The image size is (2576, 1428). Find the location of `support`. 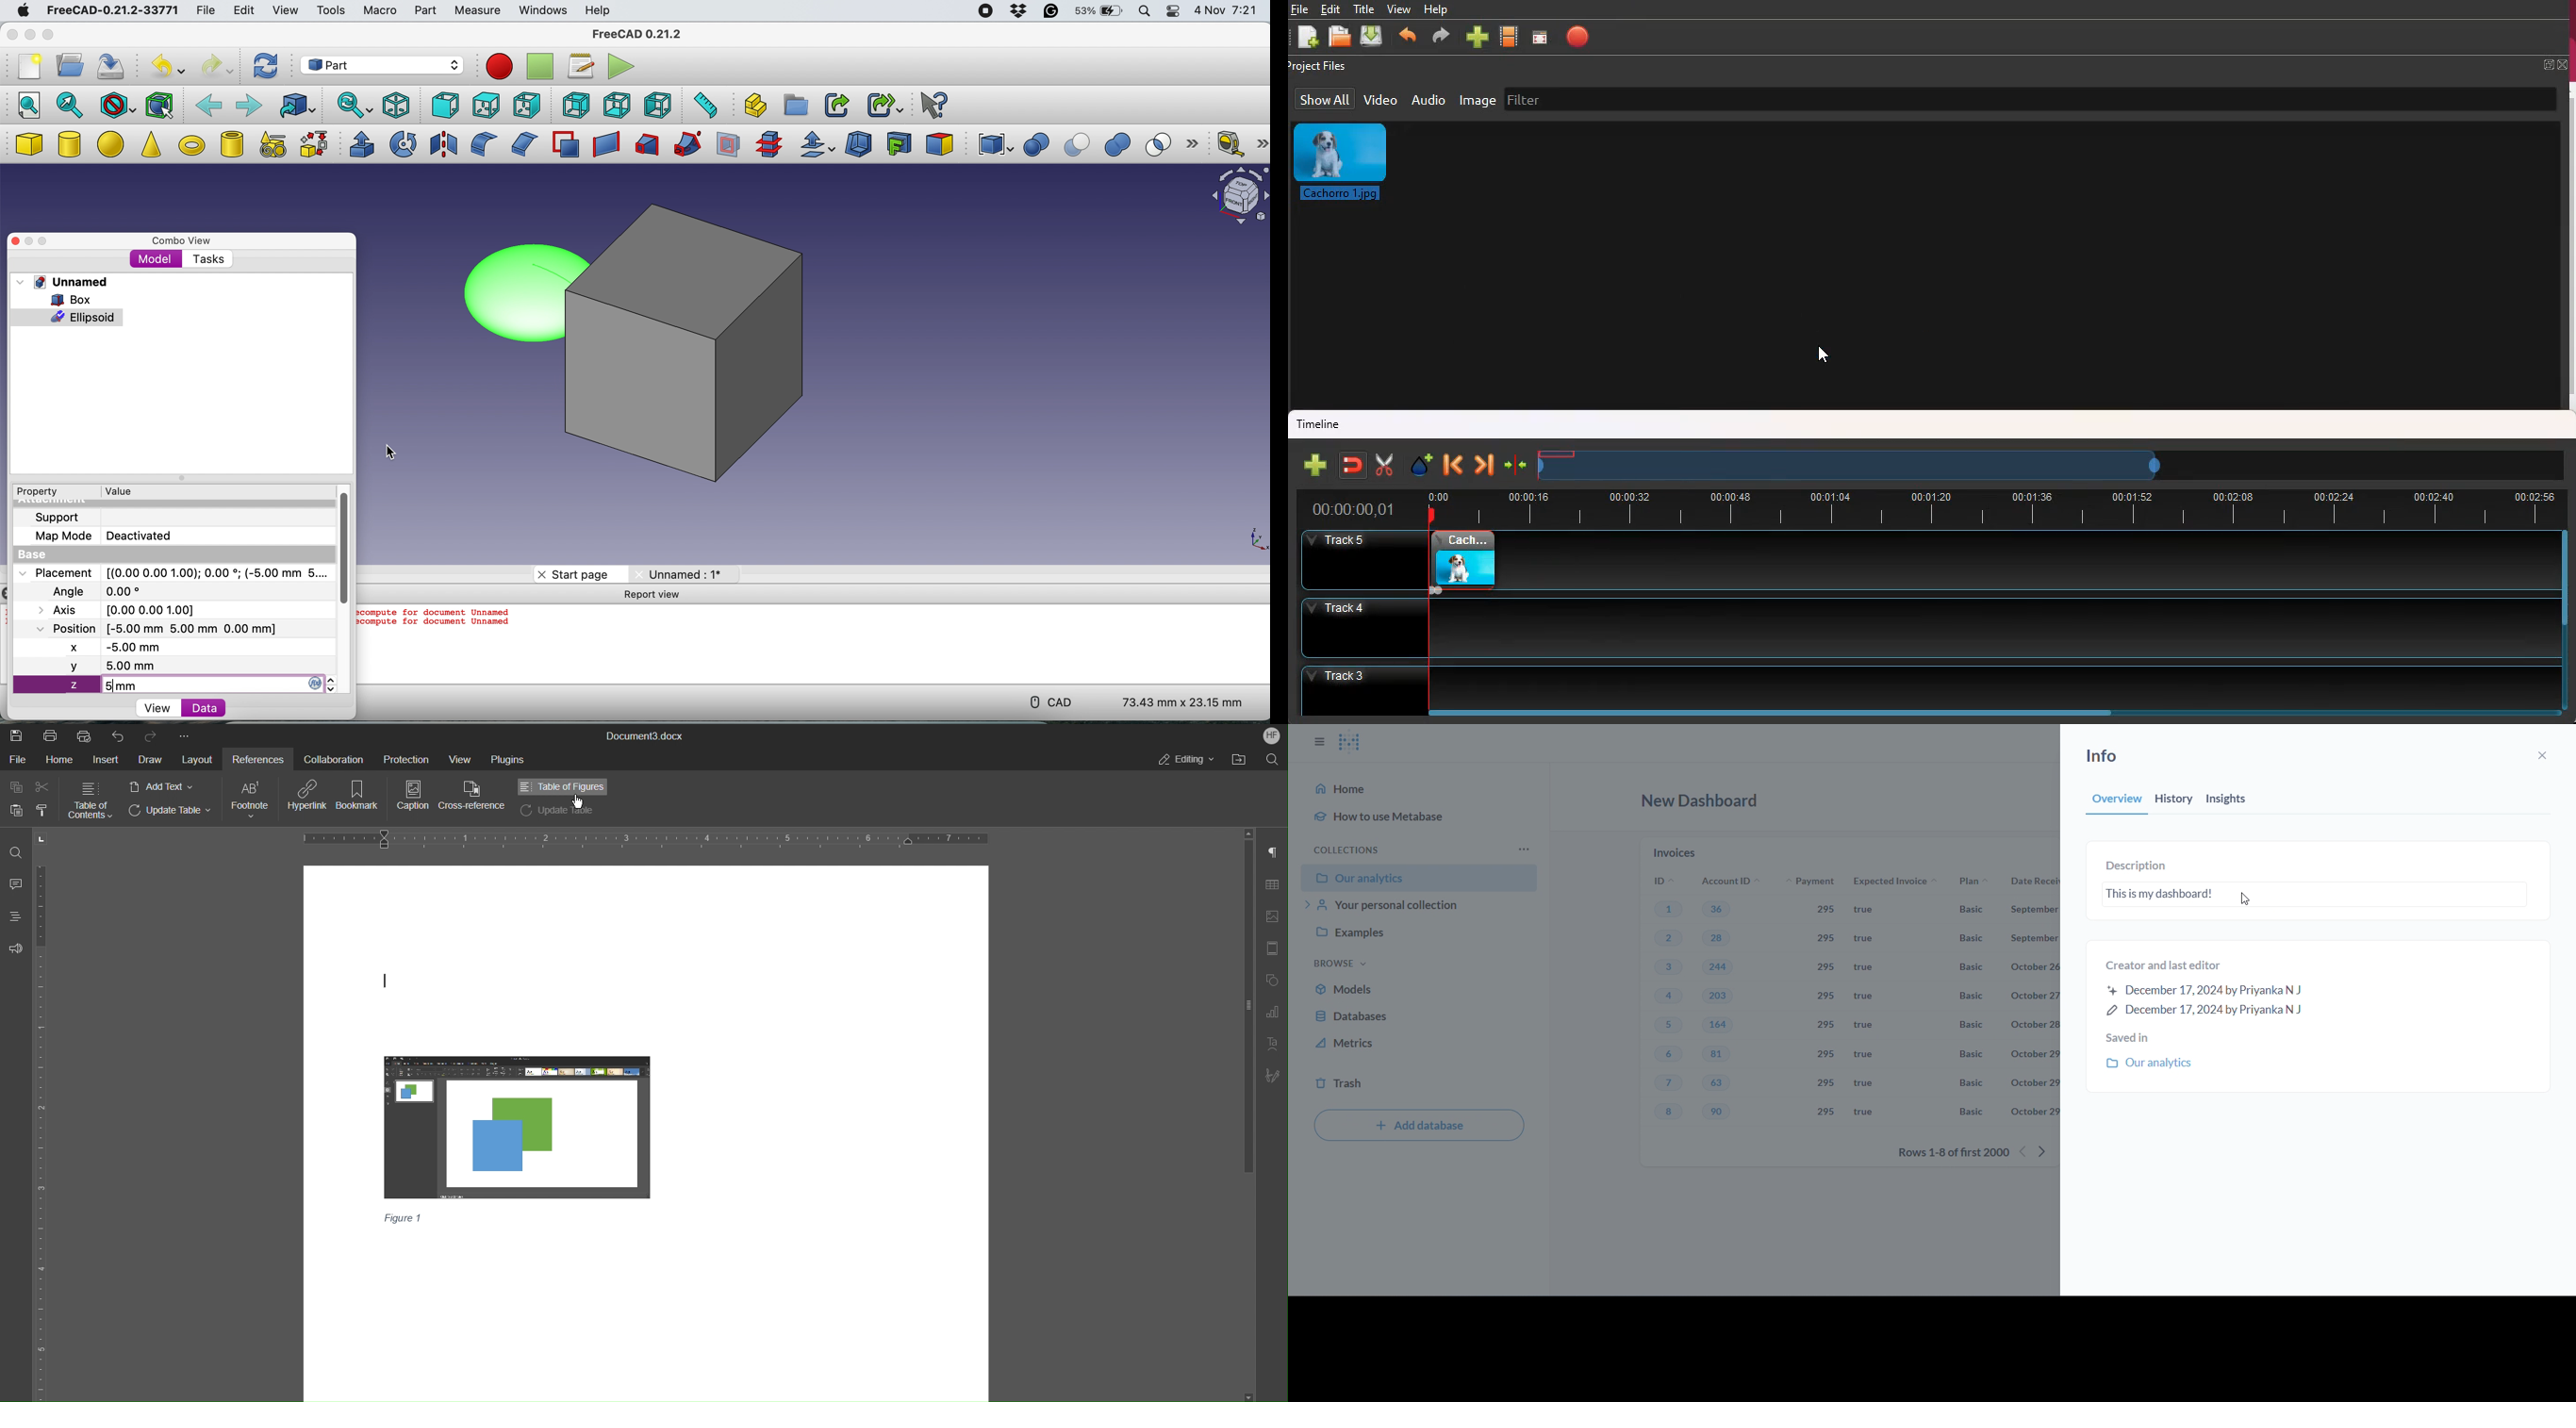

support is located at coordinates (55, 517).